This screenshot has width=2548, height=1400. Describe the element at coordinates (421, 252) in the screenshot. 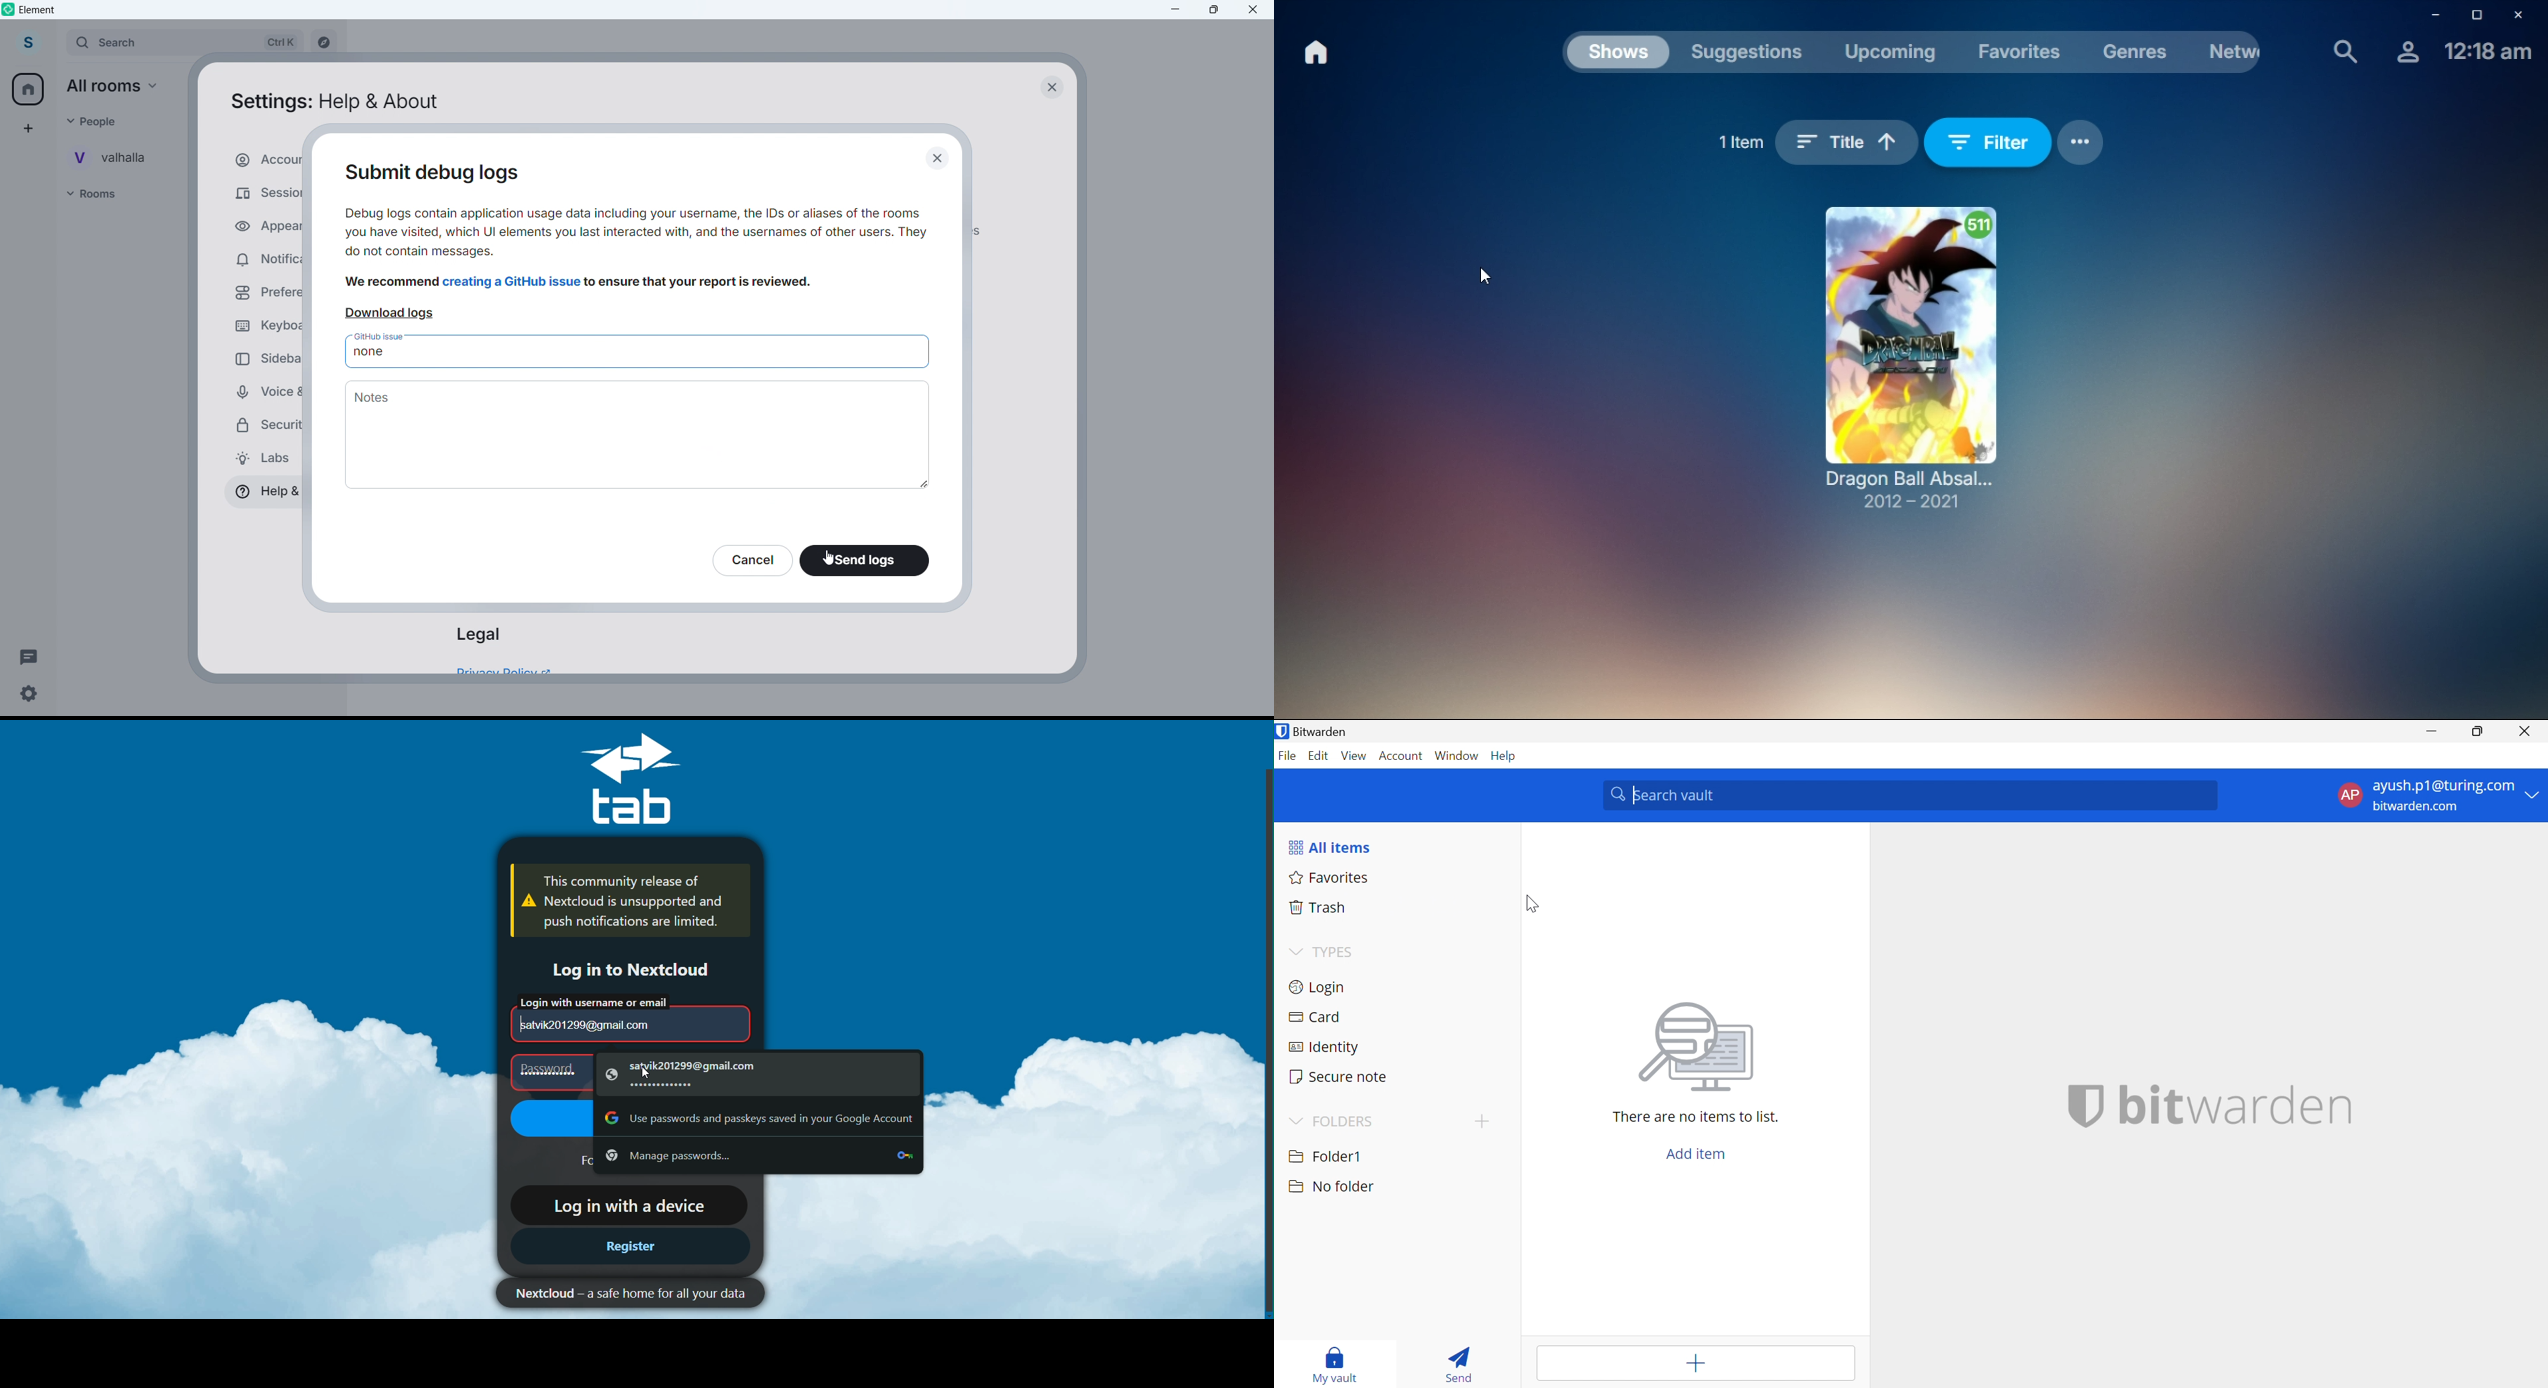

I see `do not contain messages` at that location.